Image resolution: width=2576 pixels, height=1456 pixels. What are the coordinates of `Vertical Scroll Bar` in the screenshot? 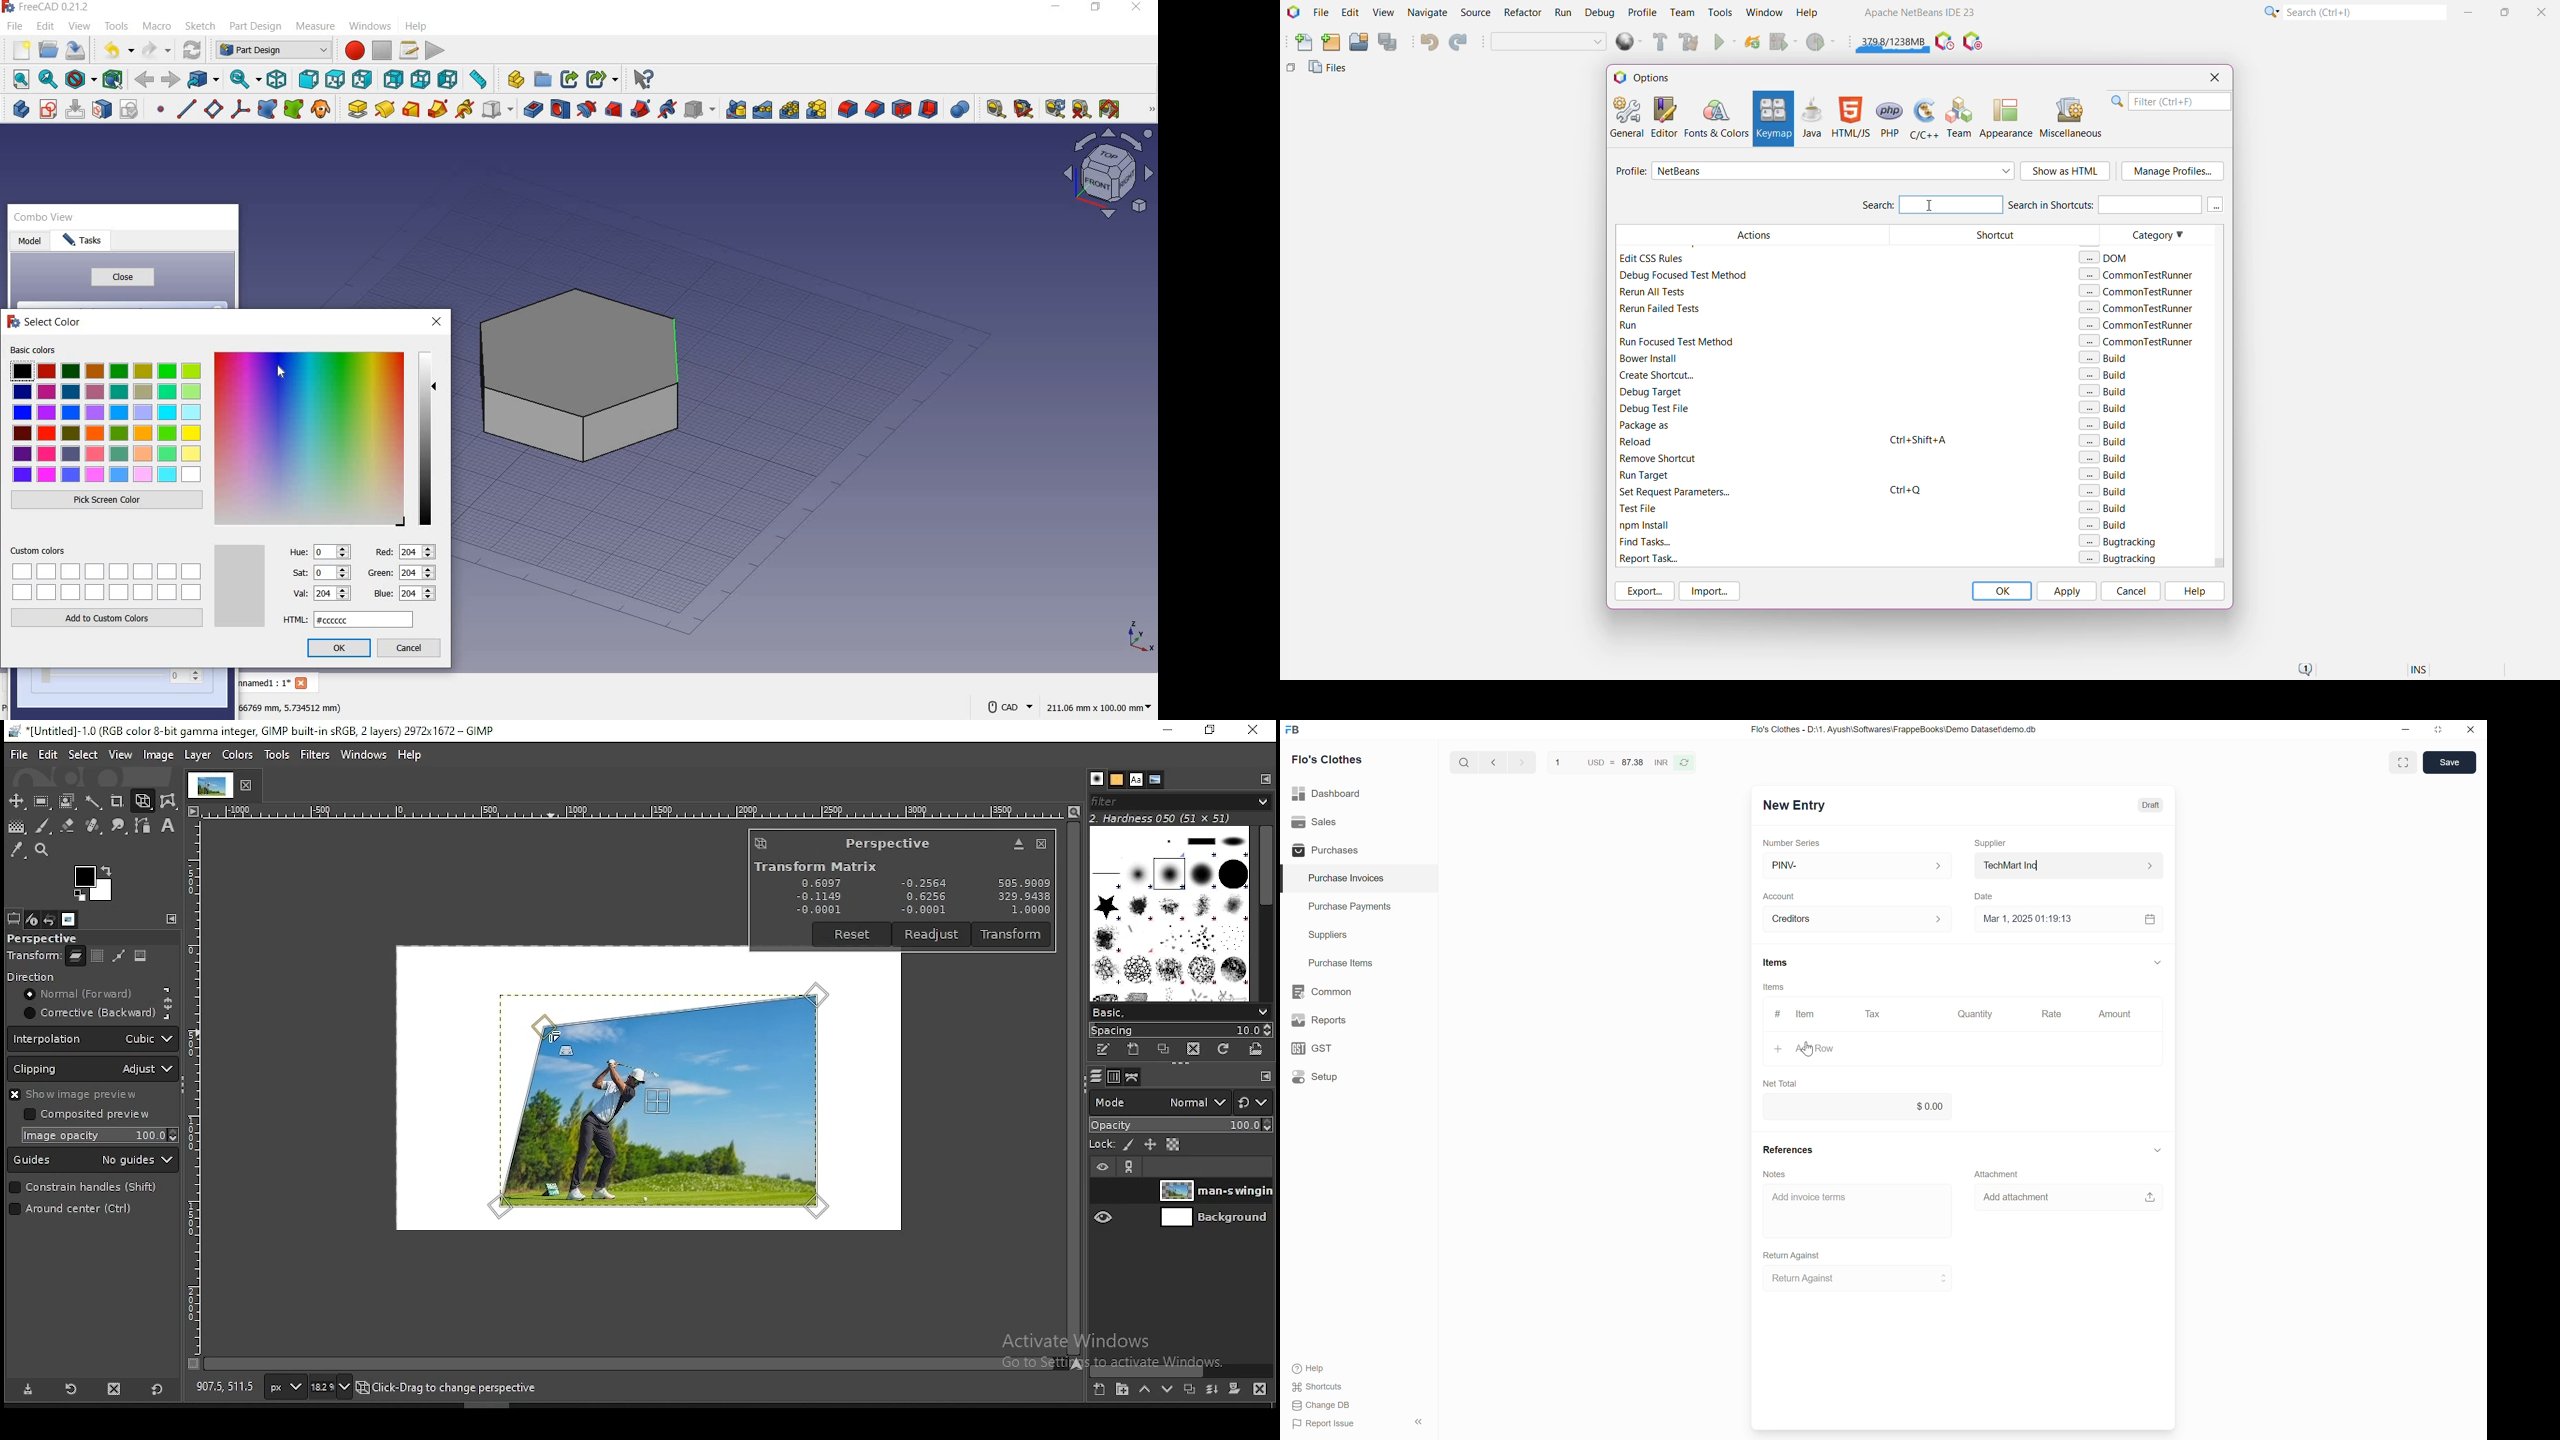 It's located at (2216, 359).